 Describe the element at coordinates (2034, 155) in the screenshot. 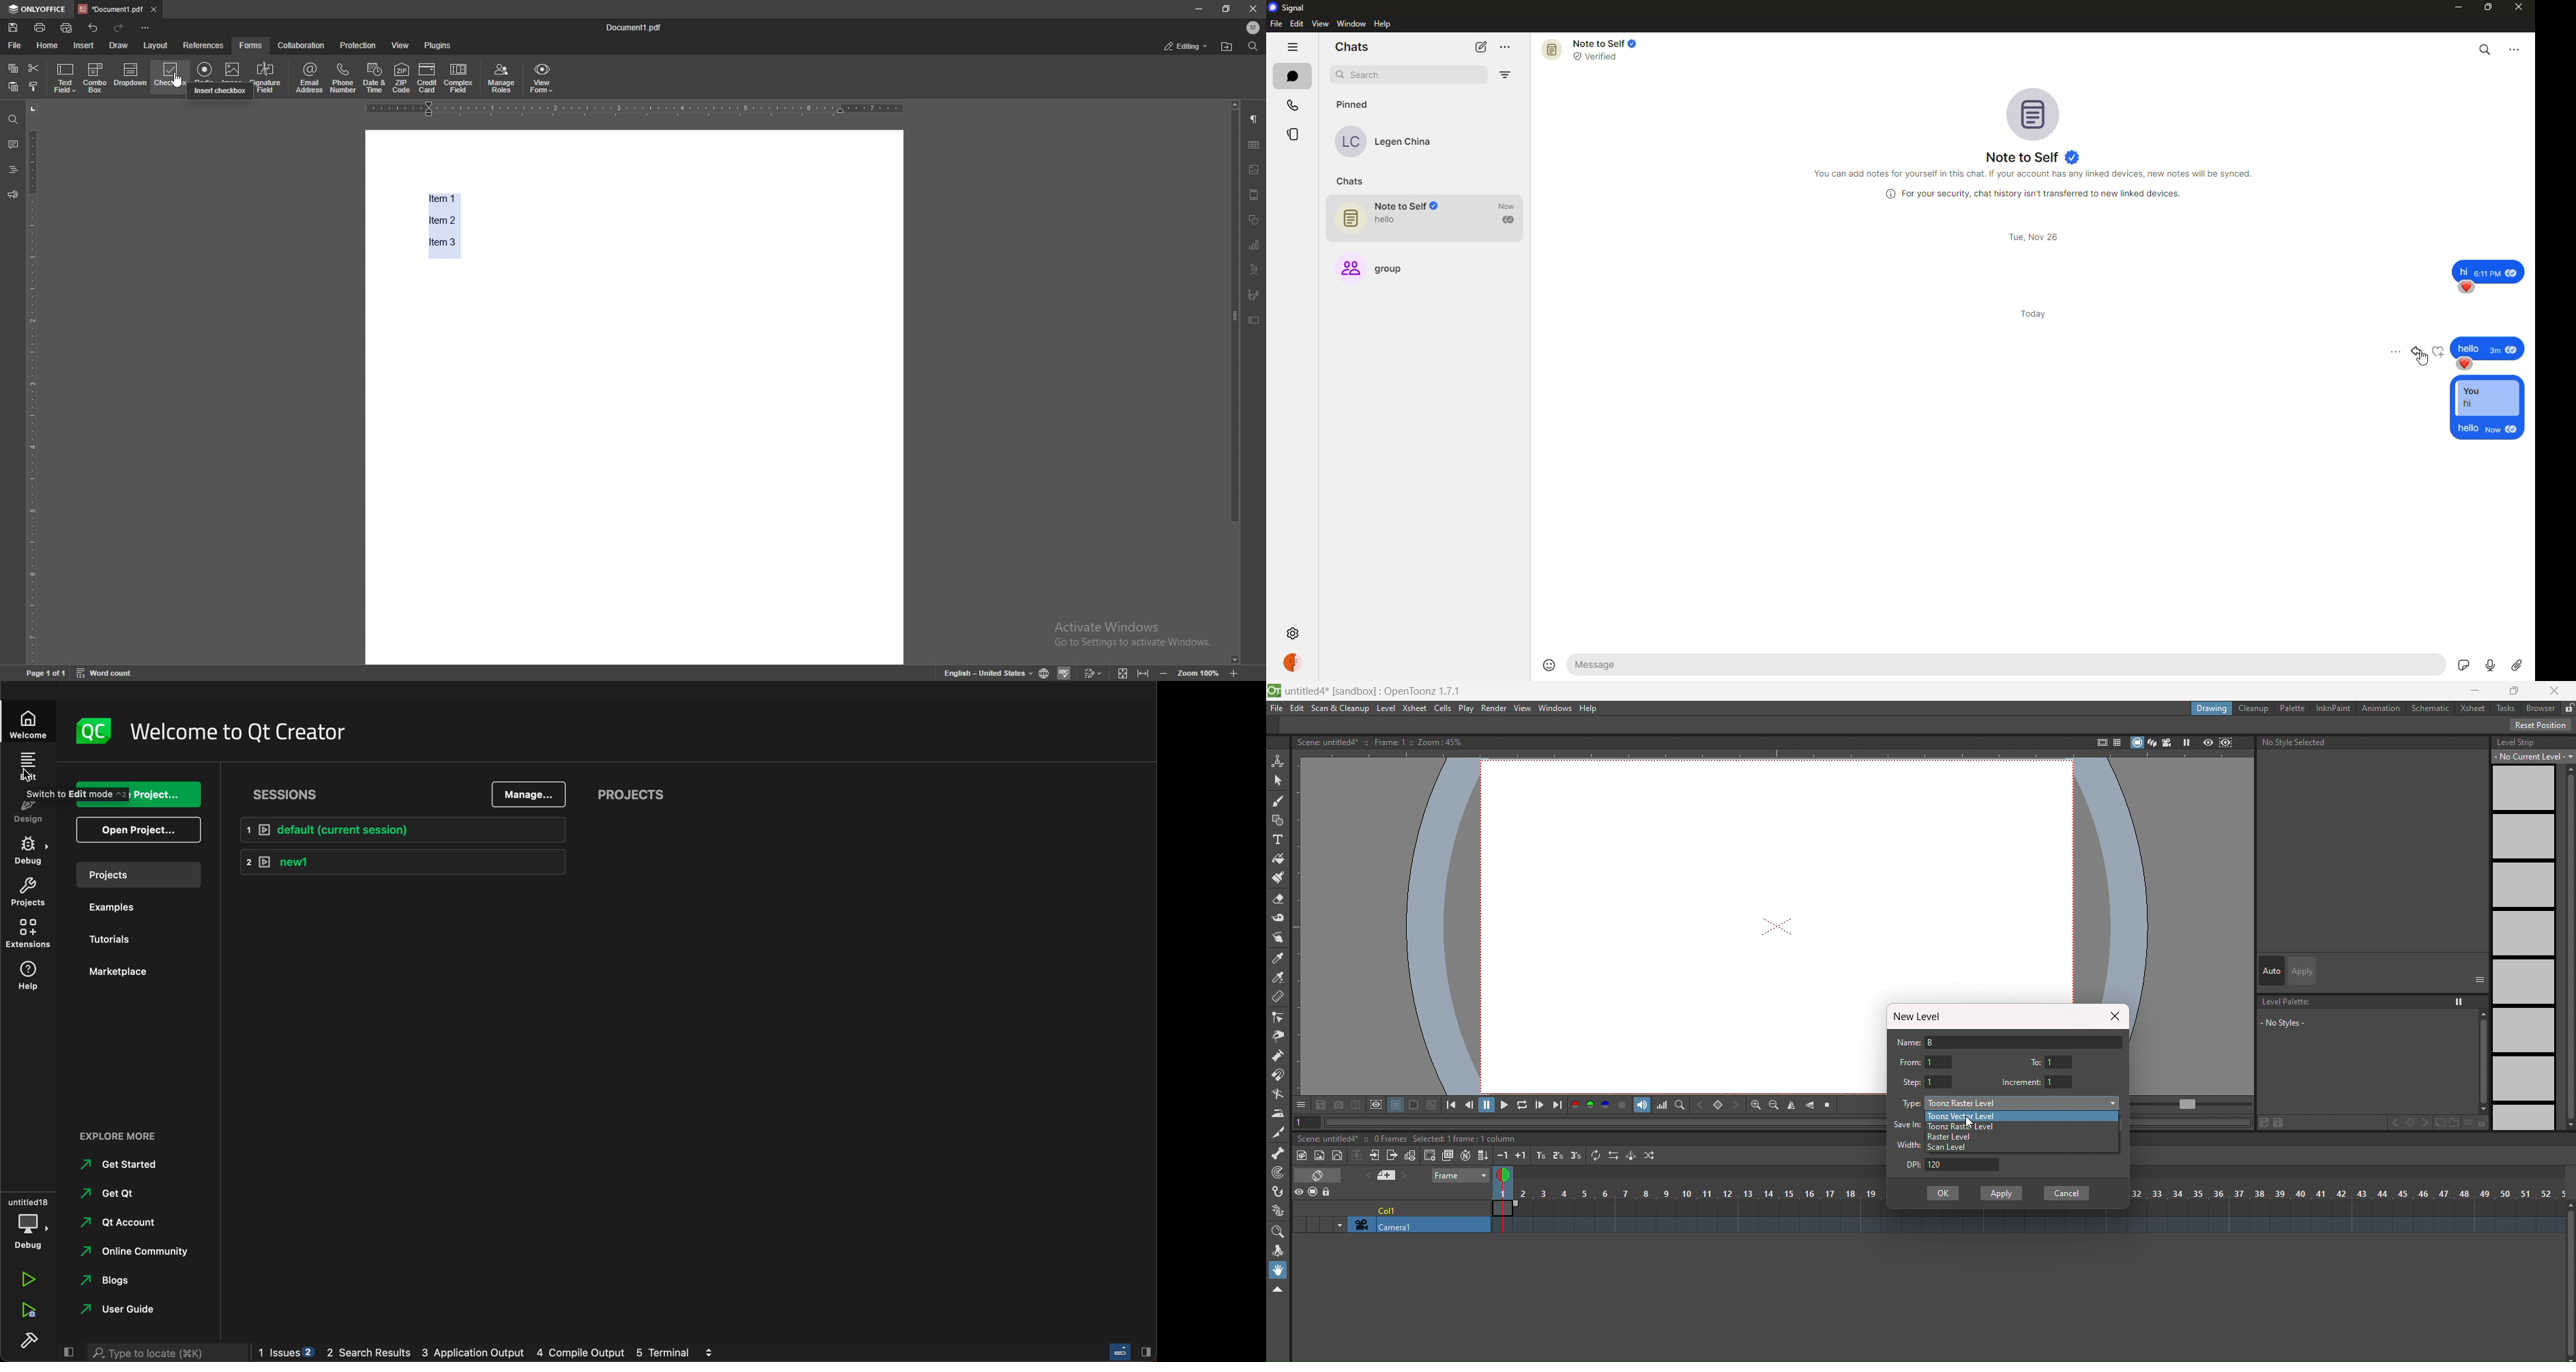

I see `note to self` at that location.